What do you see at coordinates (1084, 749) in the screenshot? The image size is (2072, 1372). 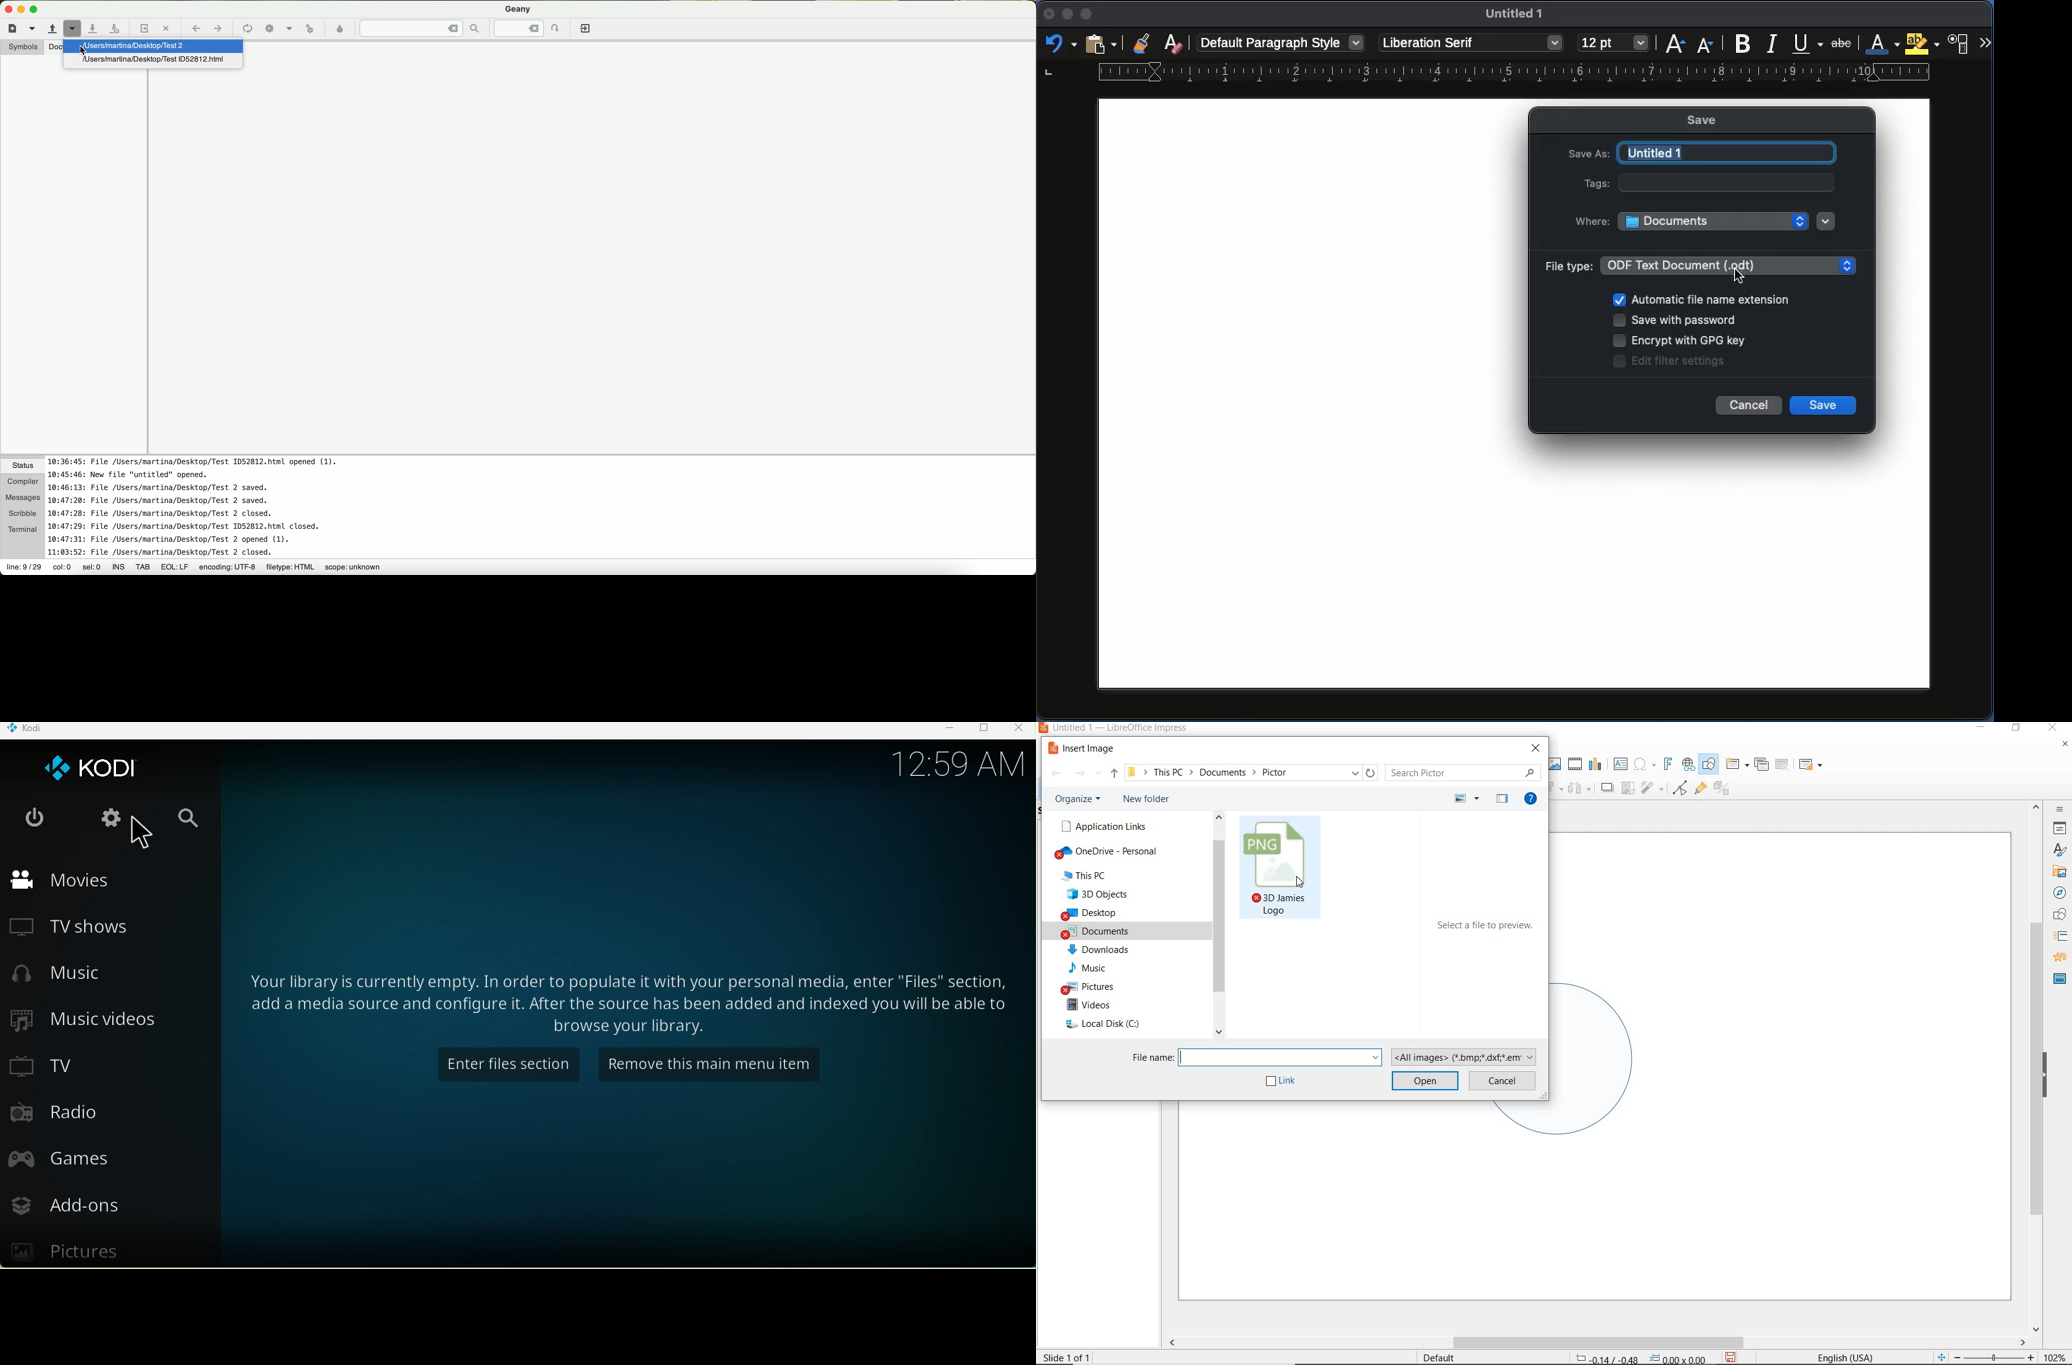 I see `insert image` at bounding box center [1084, 749].